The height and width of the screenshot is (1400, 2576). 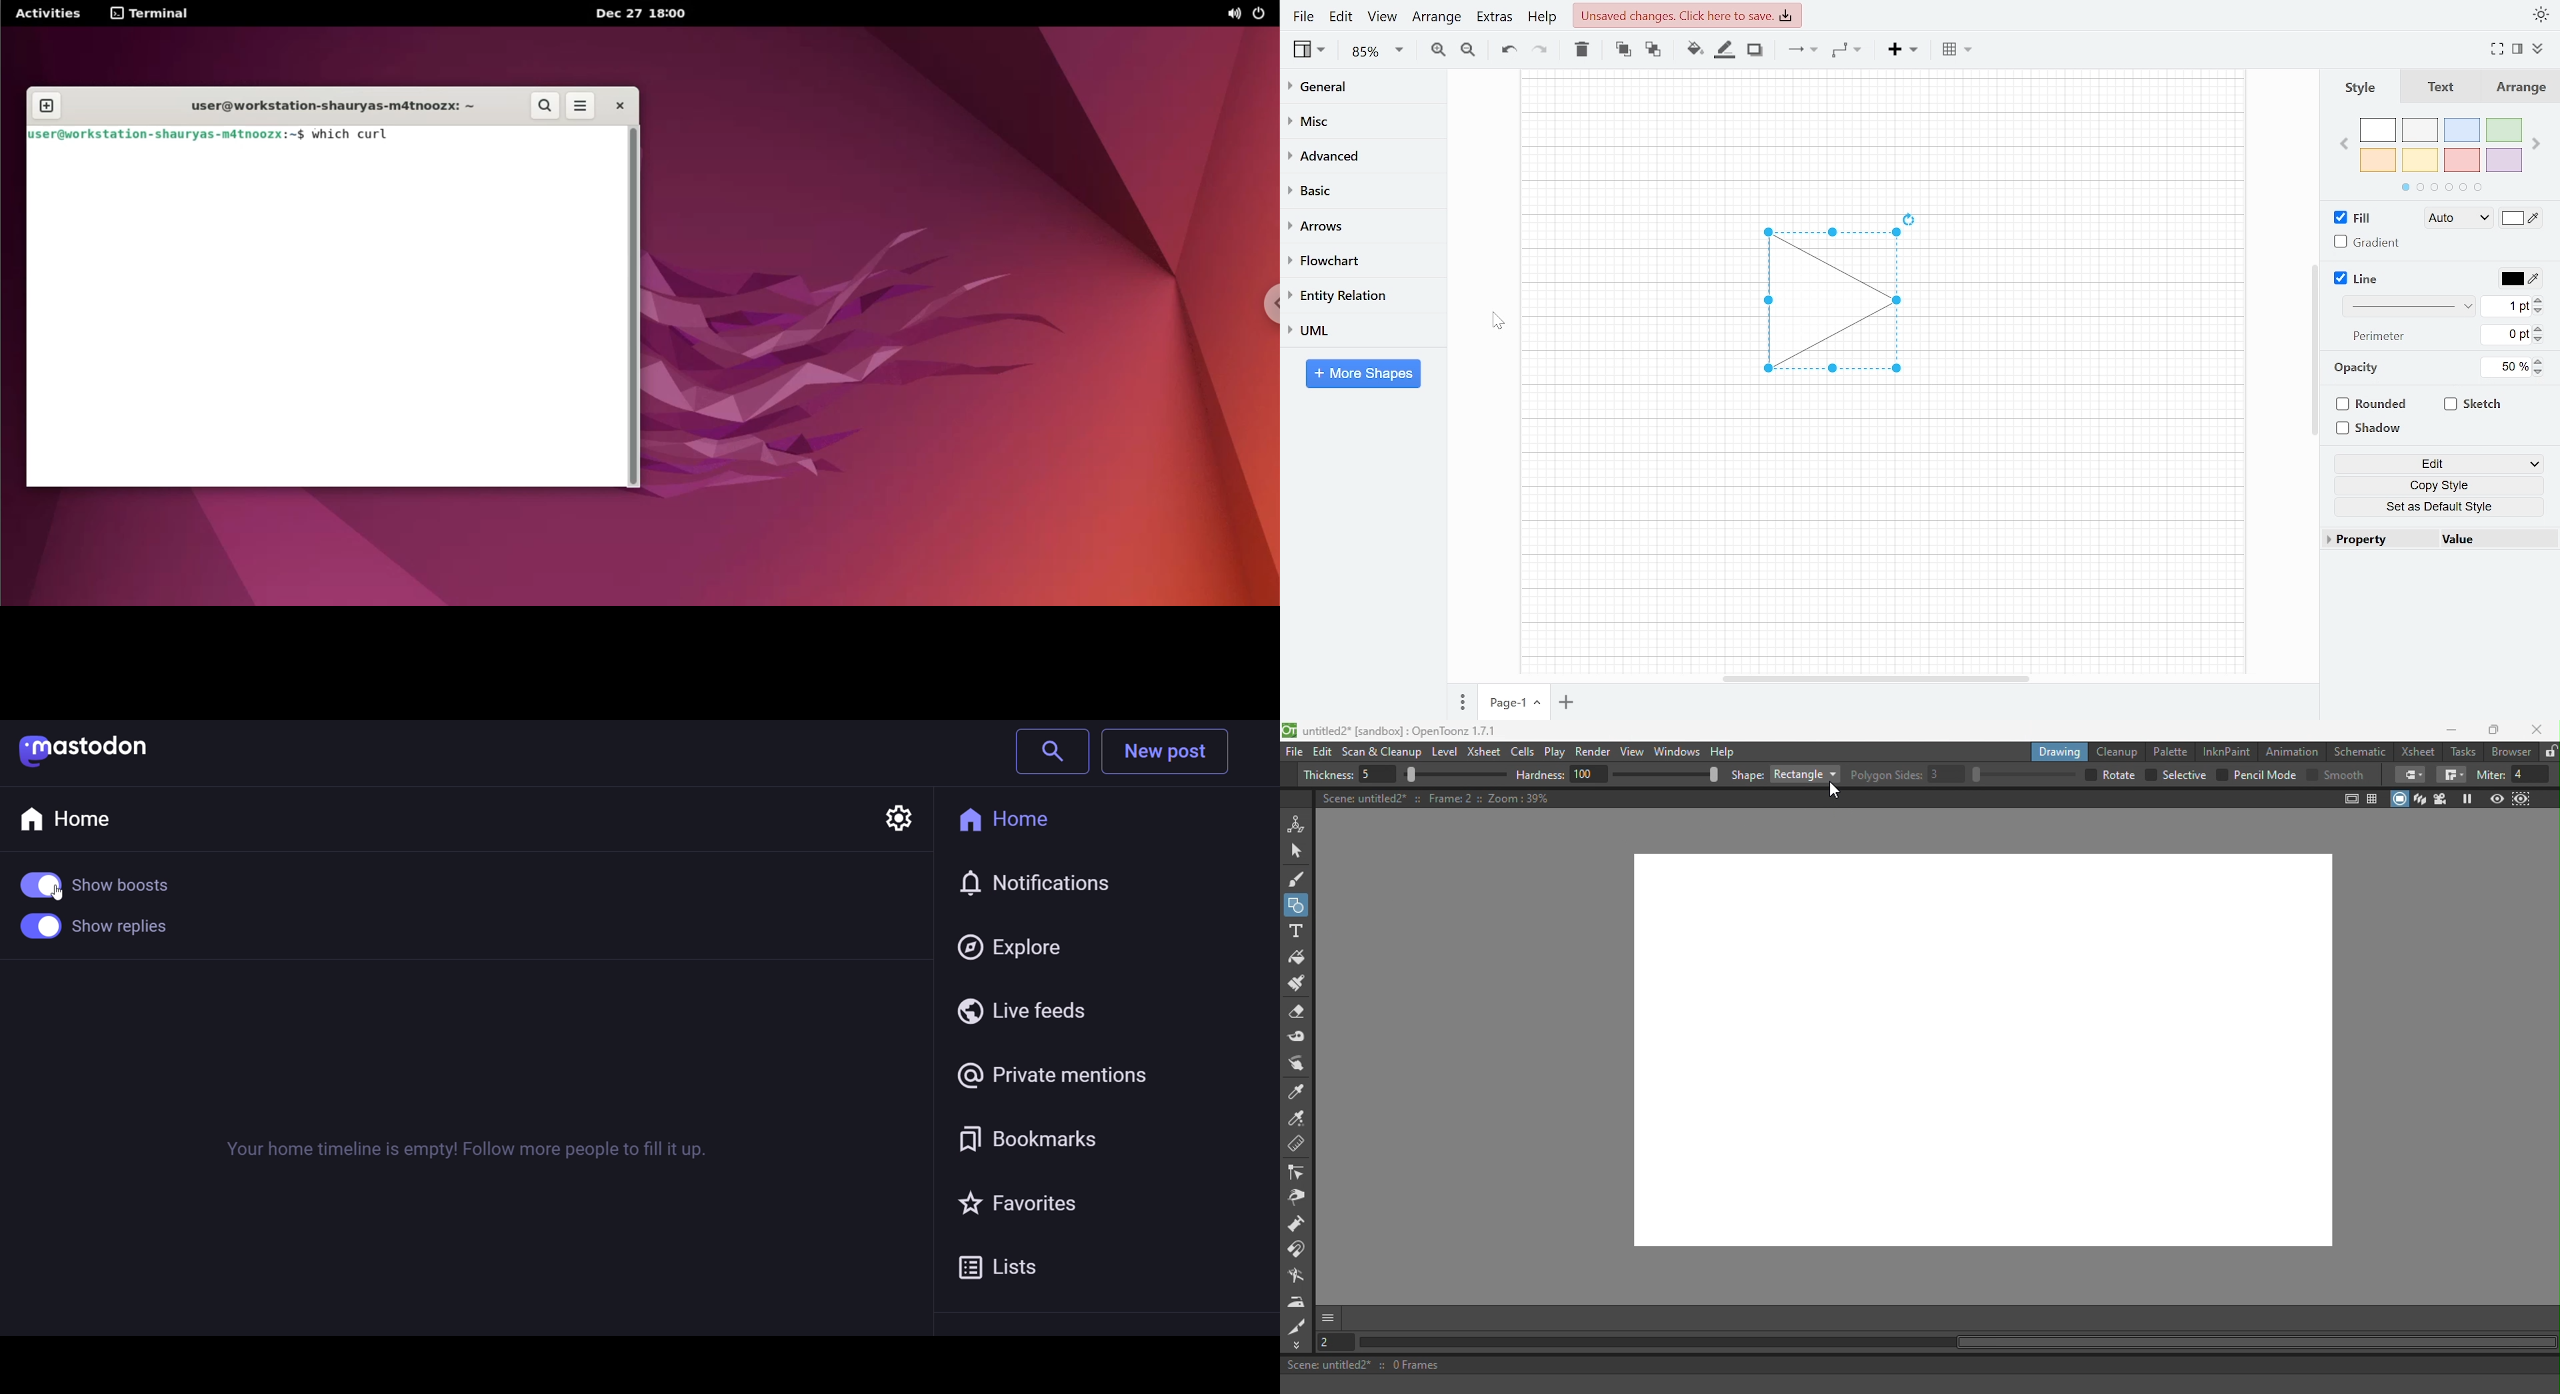 What do you see at coordinates (2454, 219) in the screenshot?
I see `Fill style` at bounding box center [2454, 219].